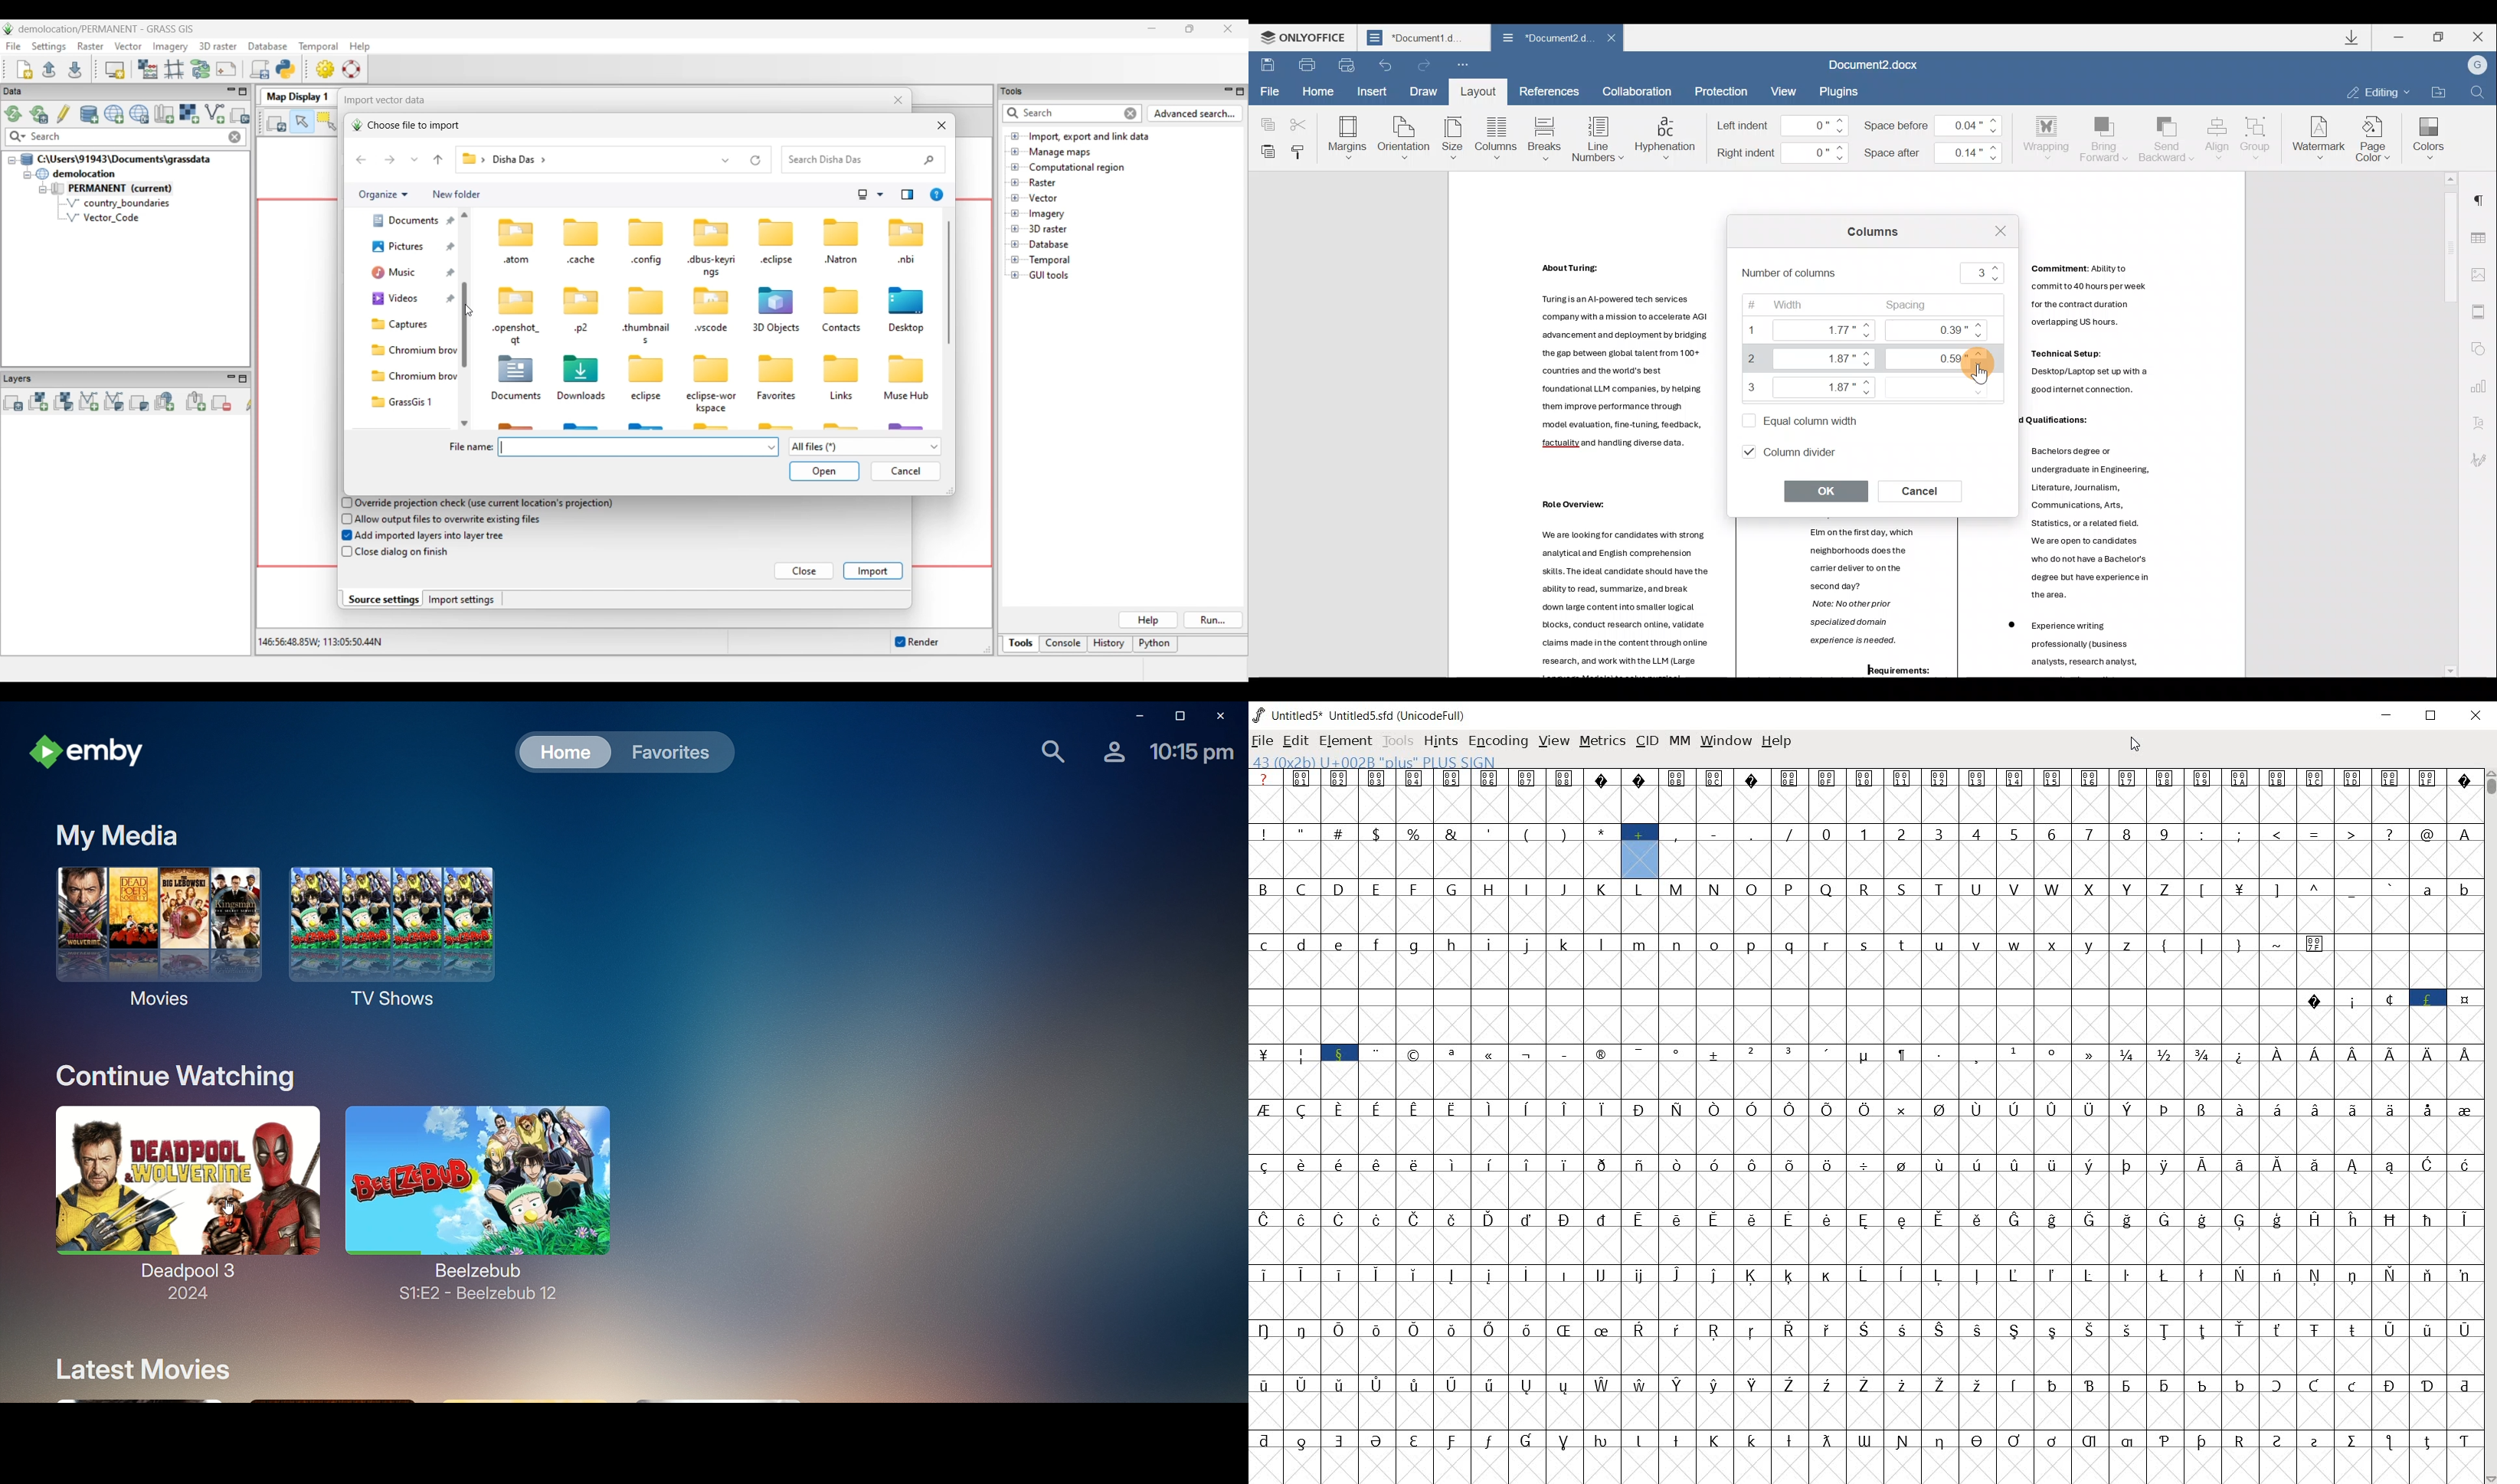 The image size is (2520, 1484). Describe the element at coordinates (1048, 229) in the screenshot. I see `Double click to see files under 3D raster` at that location.